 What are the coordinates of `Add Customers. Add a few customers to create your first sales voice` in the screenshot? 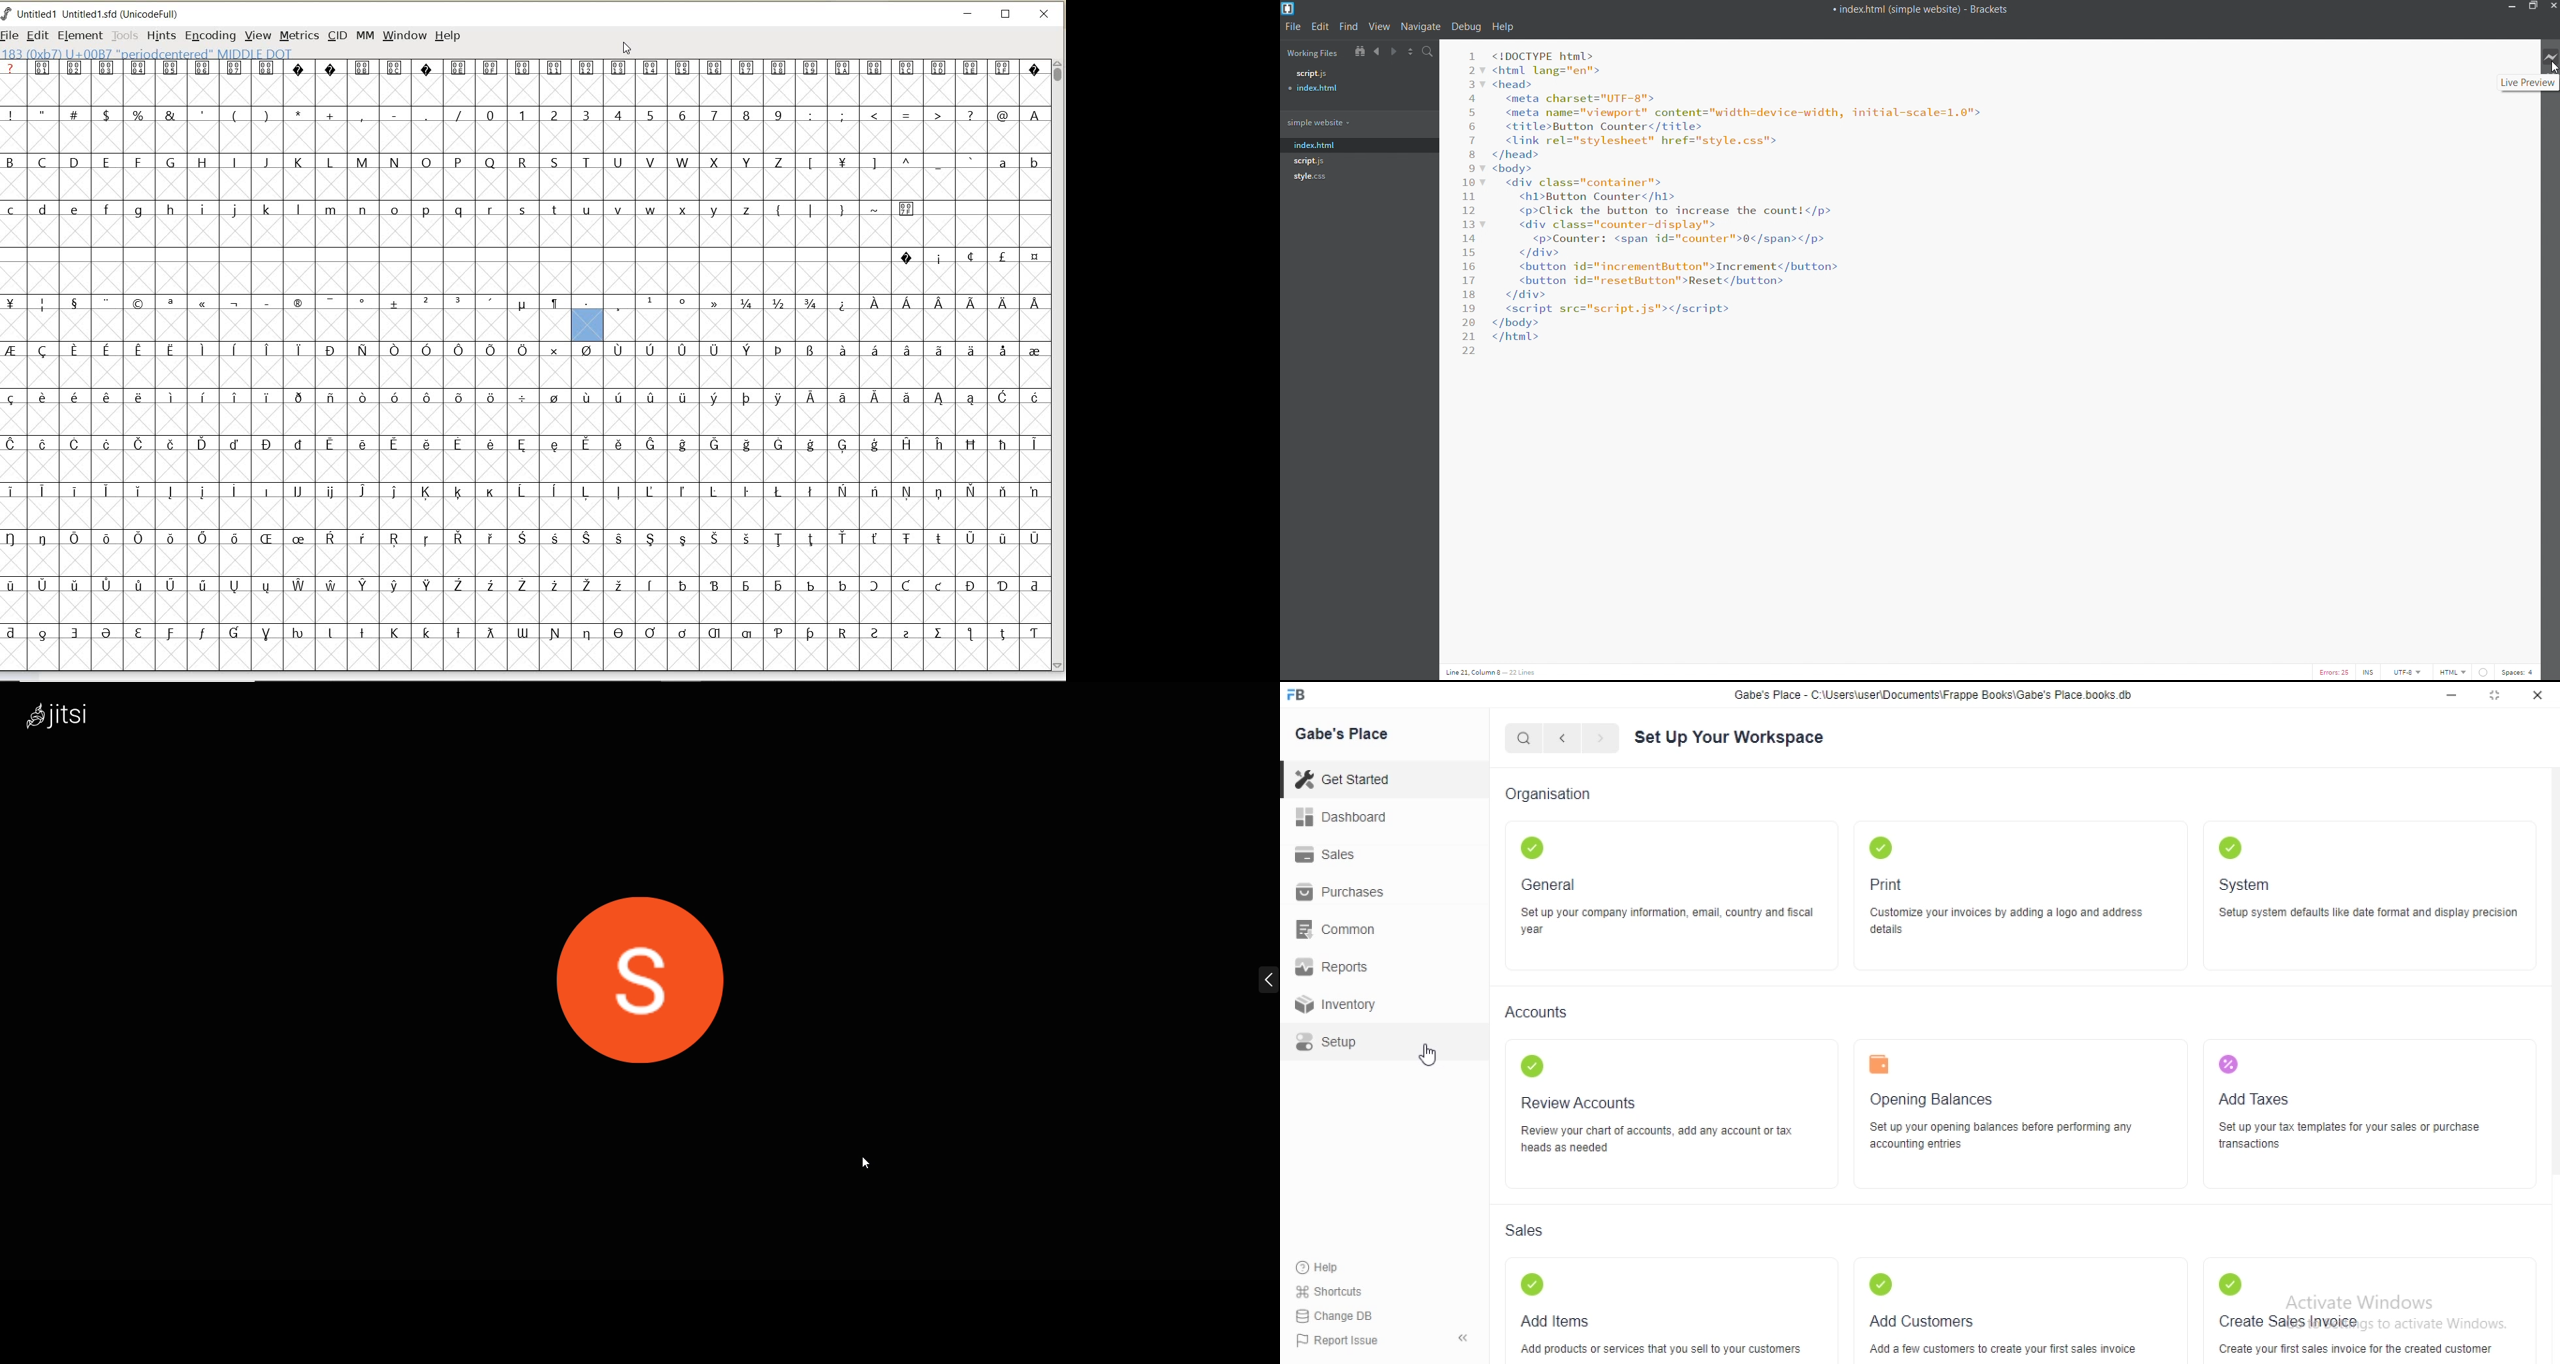 It's located at (2005, 1309).